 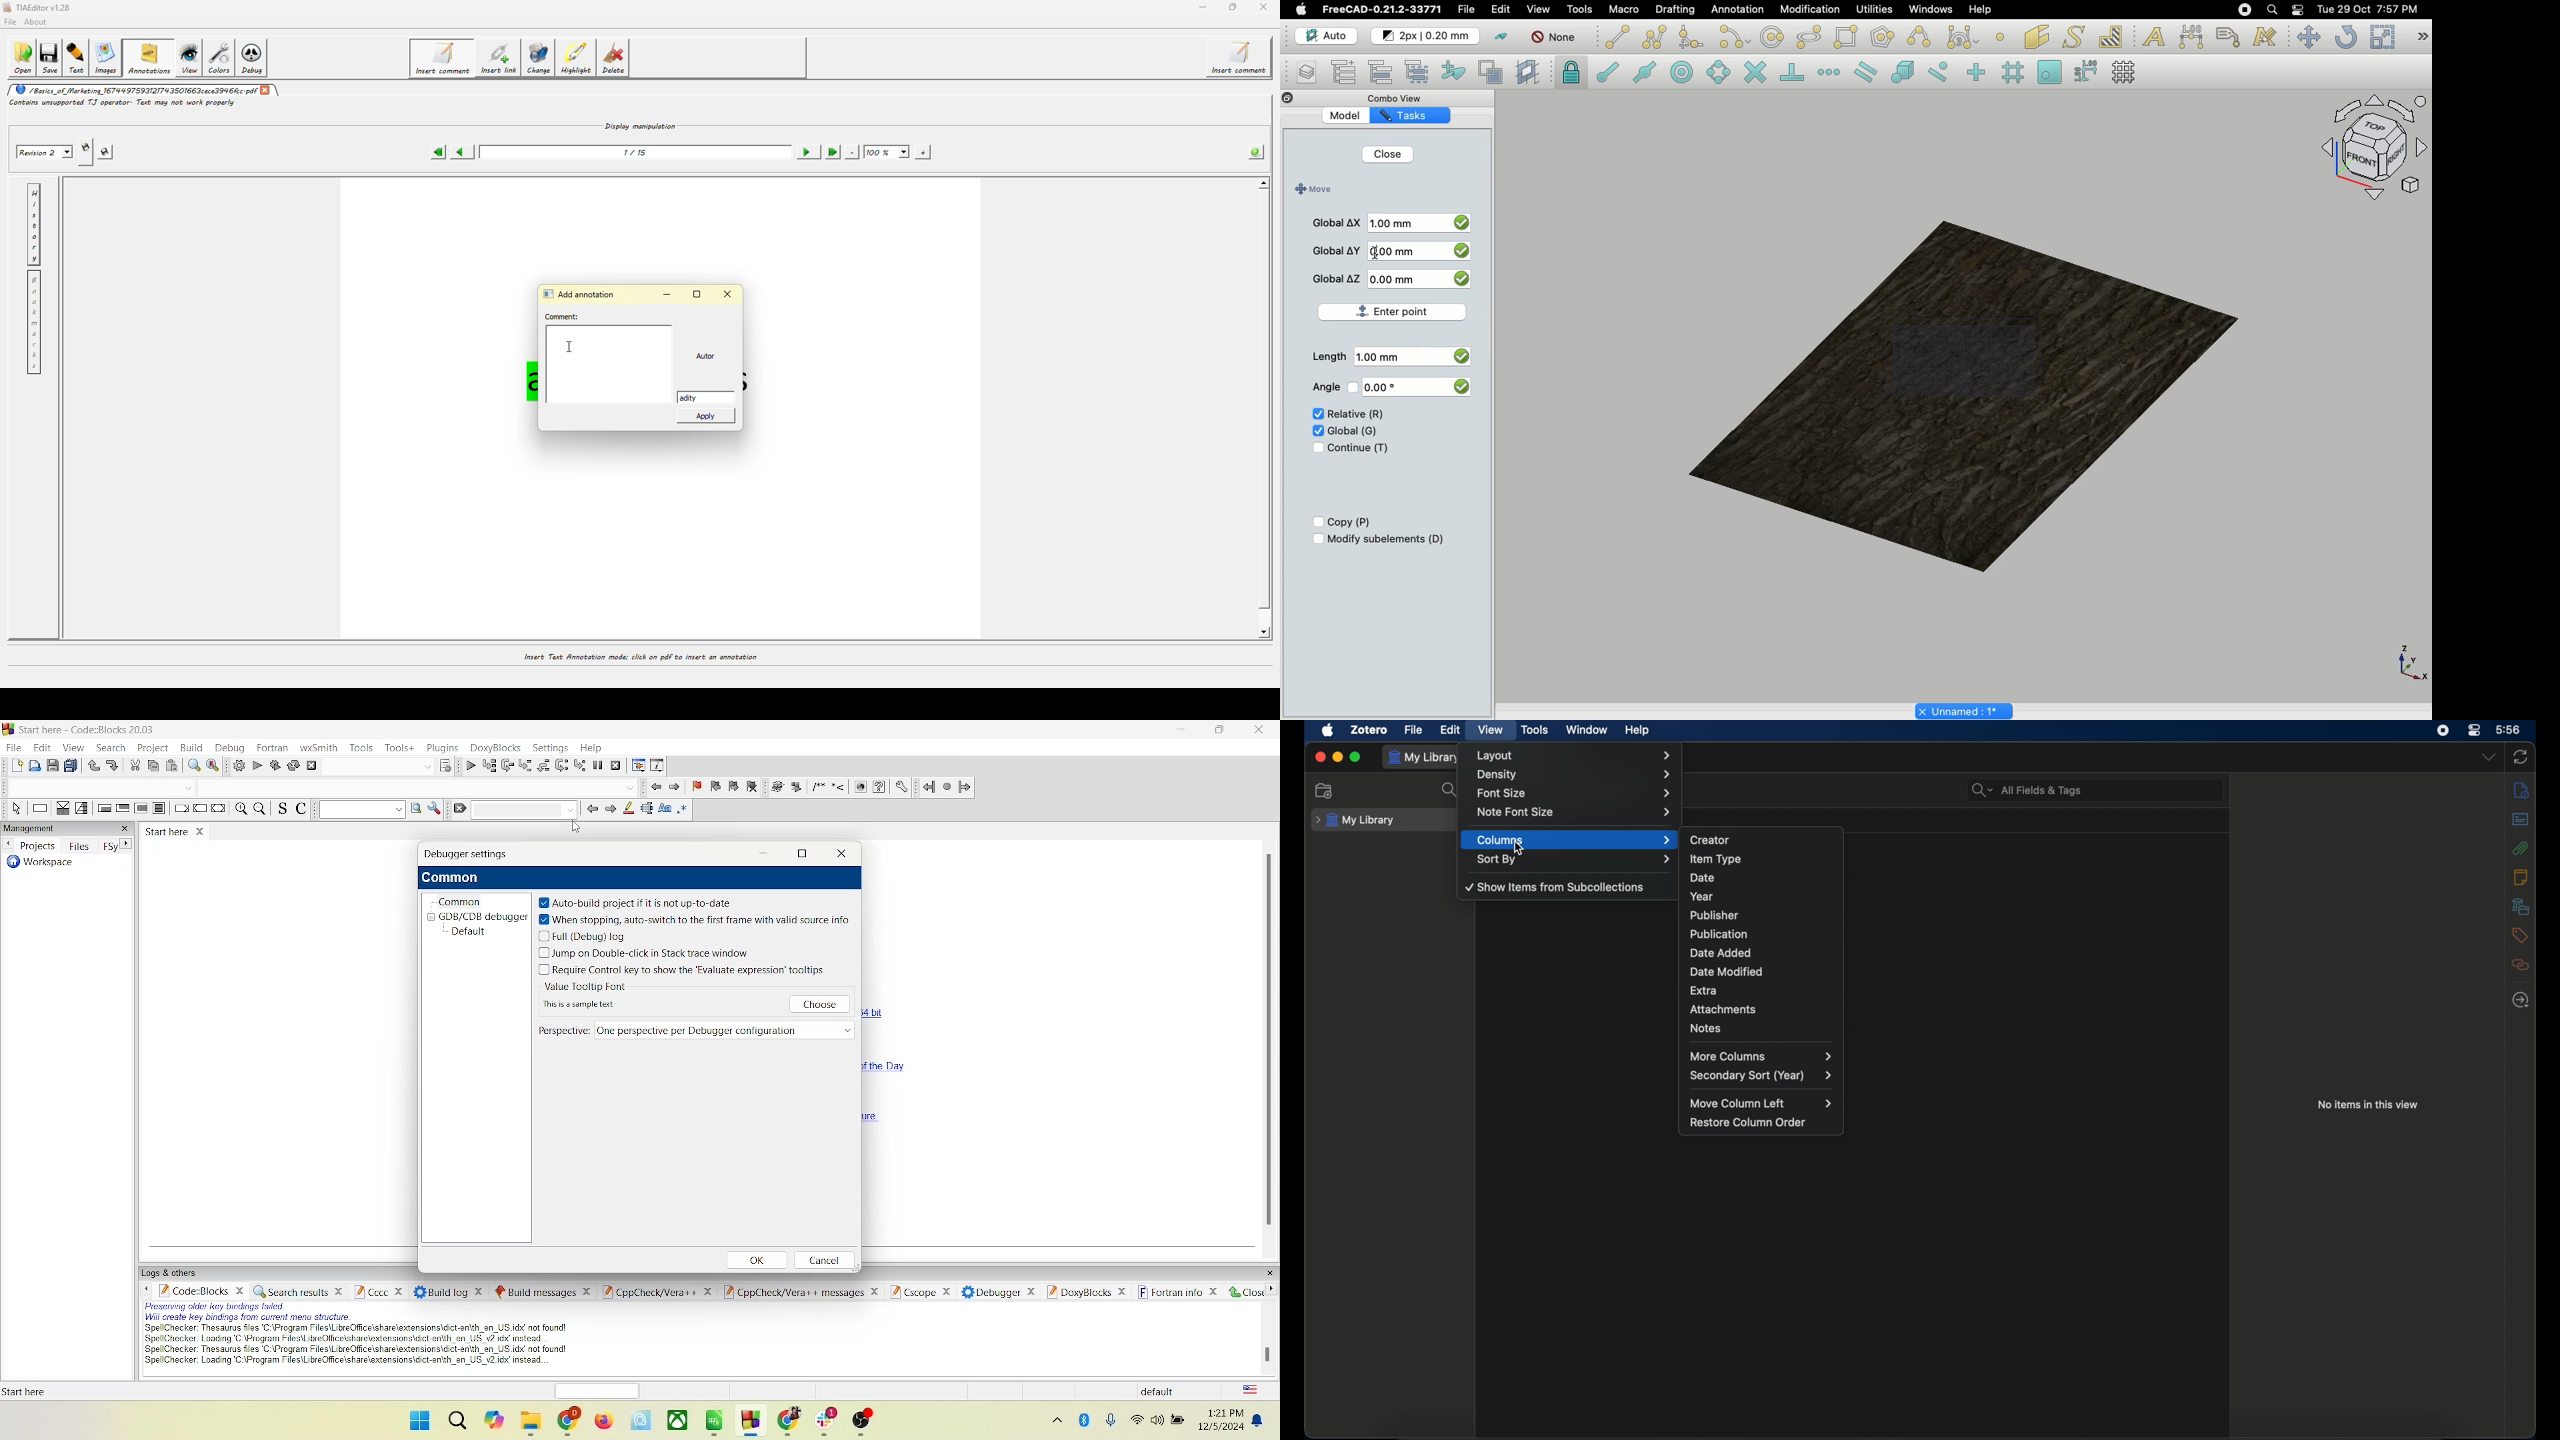 What do you see at coordinates (674, 786) in the screenshot?
I see `go next` at bounding box center [674, 786].